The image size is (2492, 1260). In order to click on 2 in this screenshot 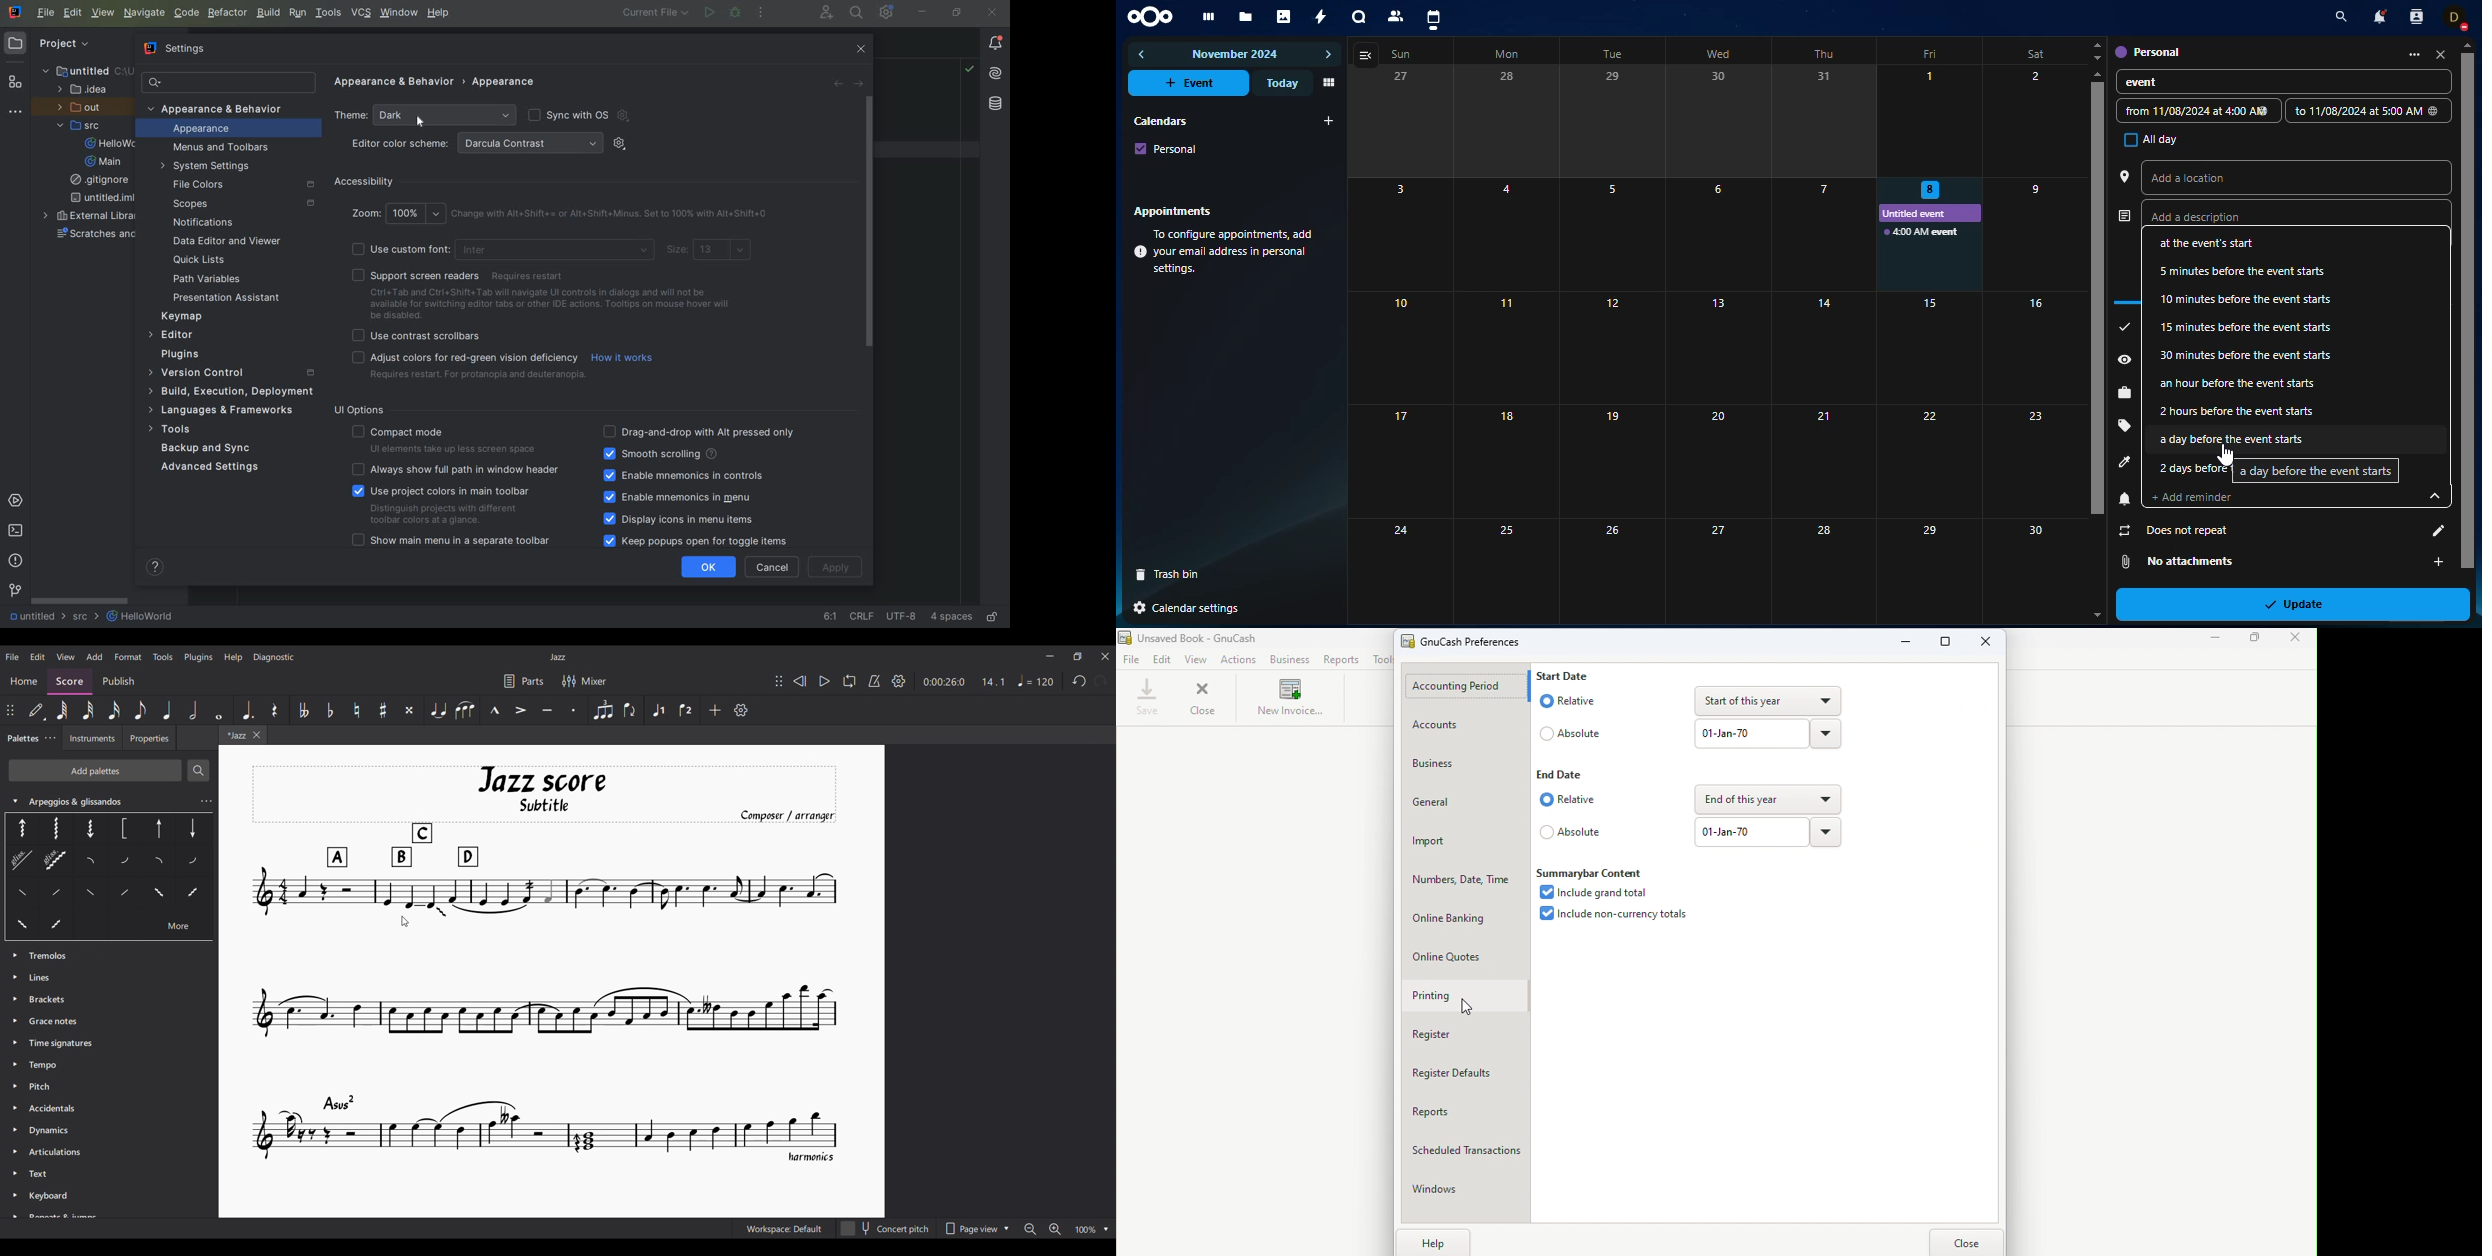, I will do `click(2034, 121)`.